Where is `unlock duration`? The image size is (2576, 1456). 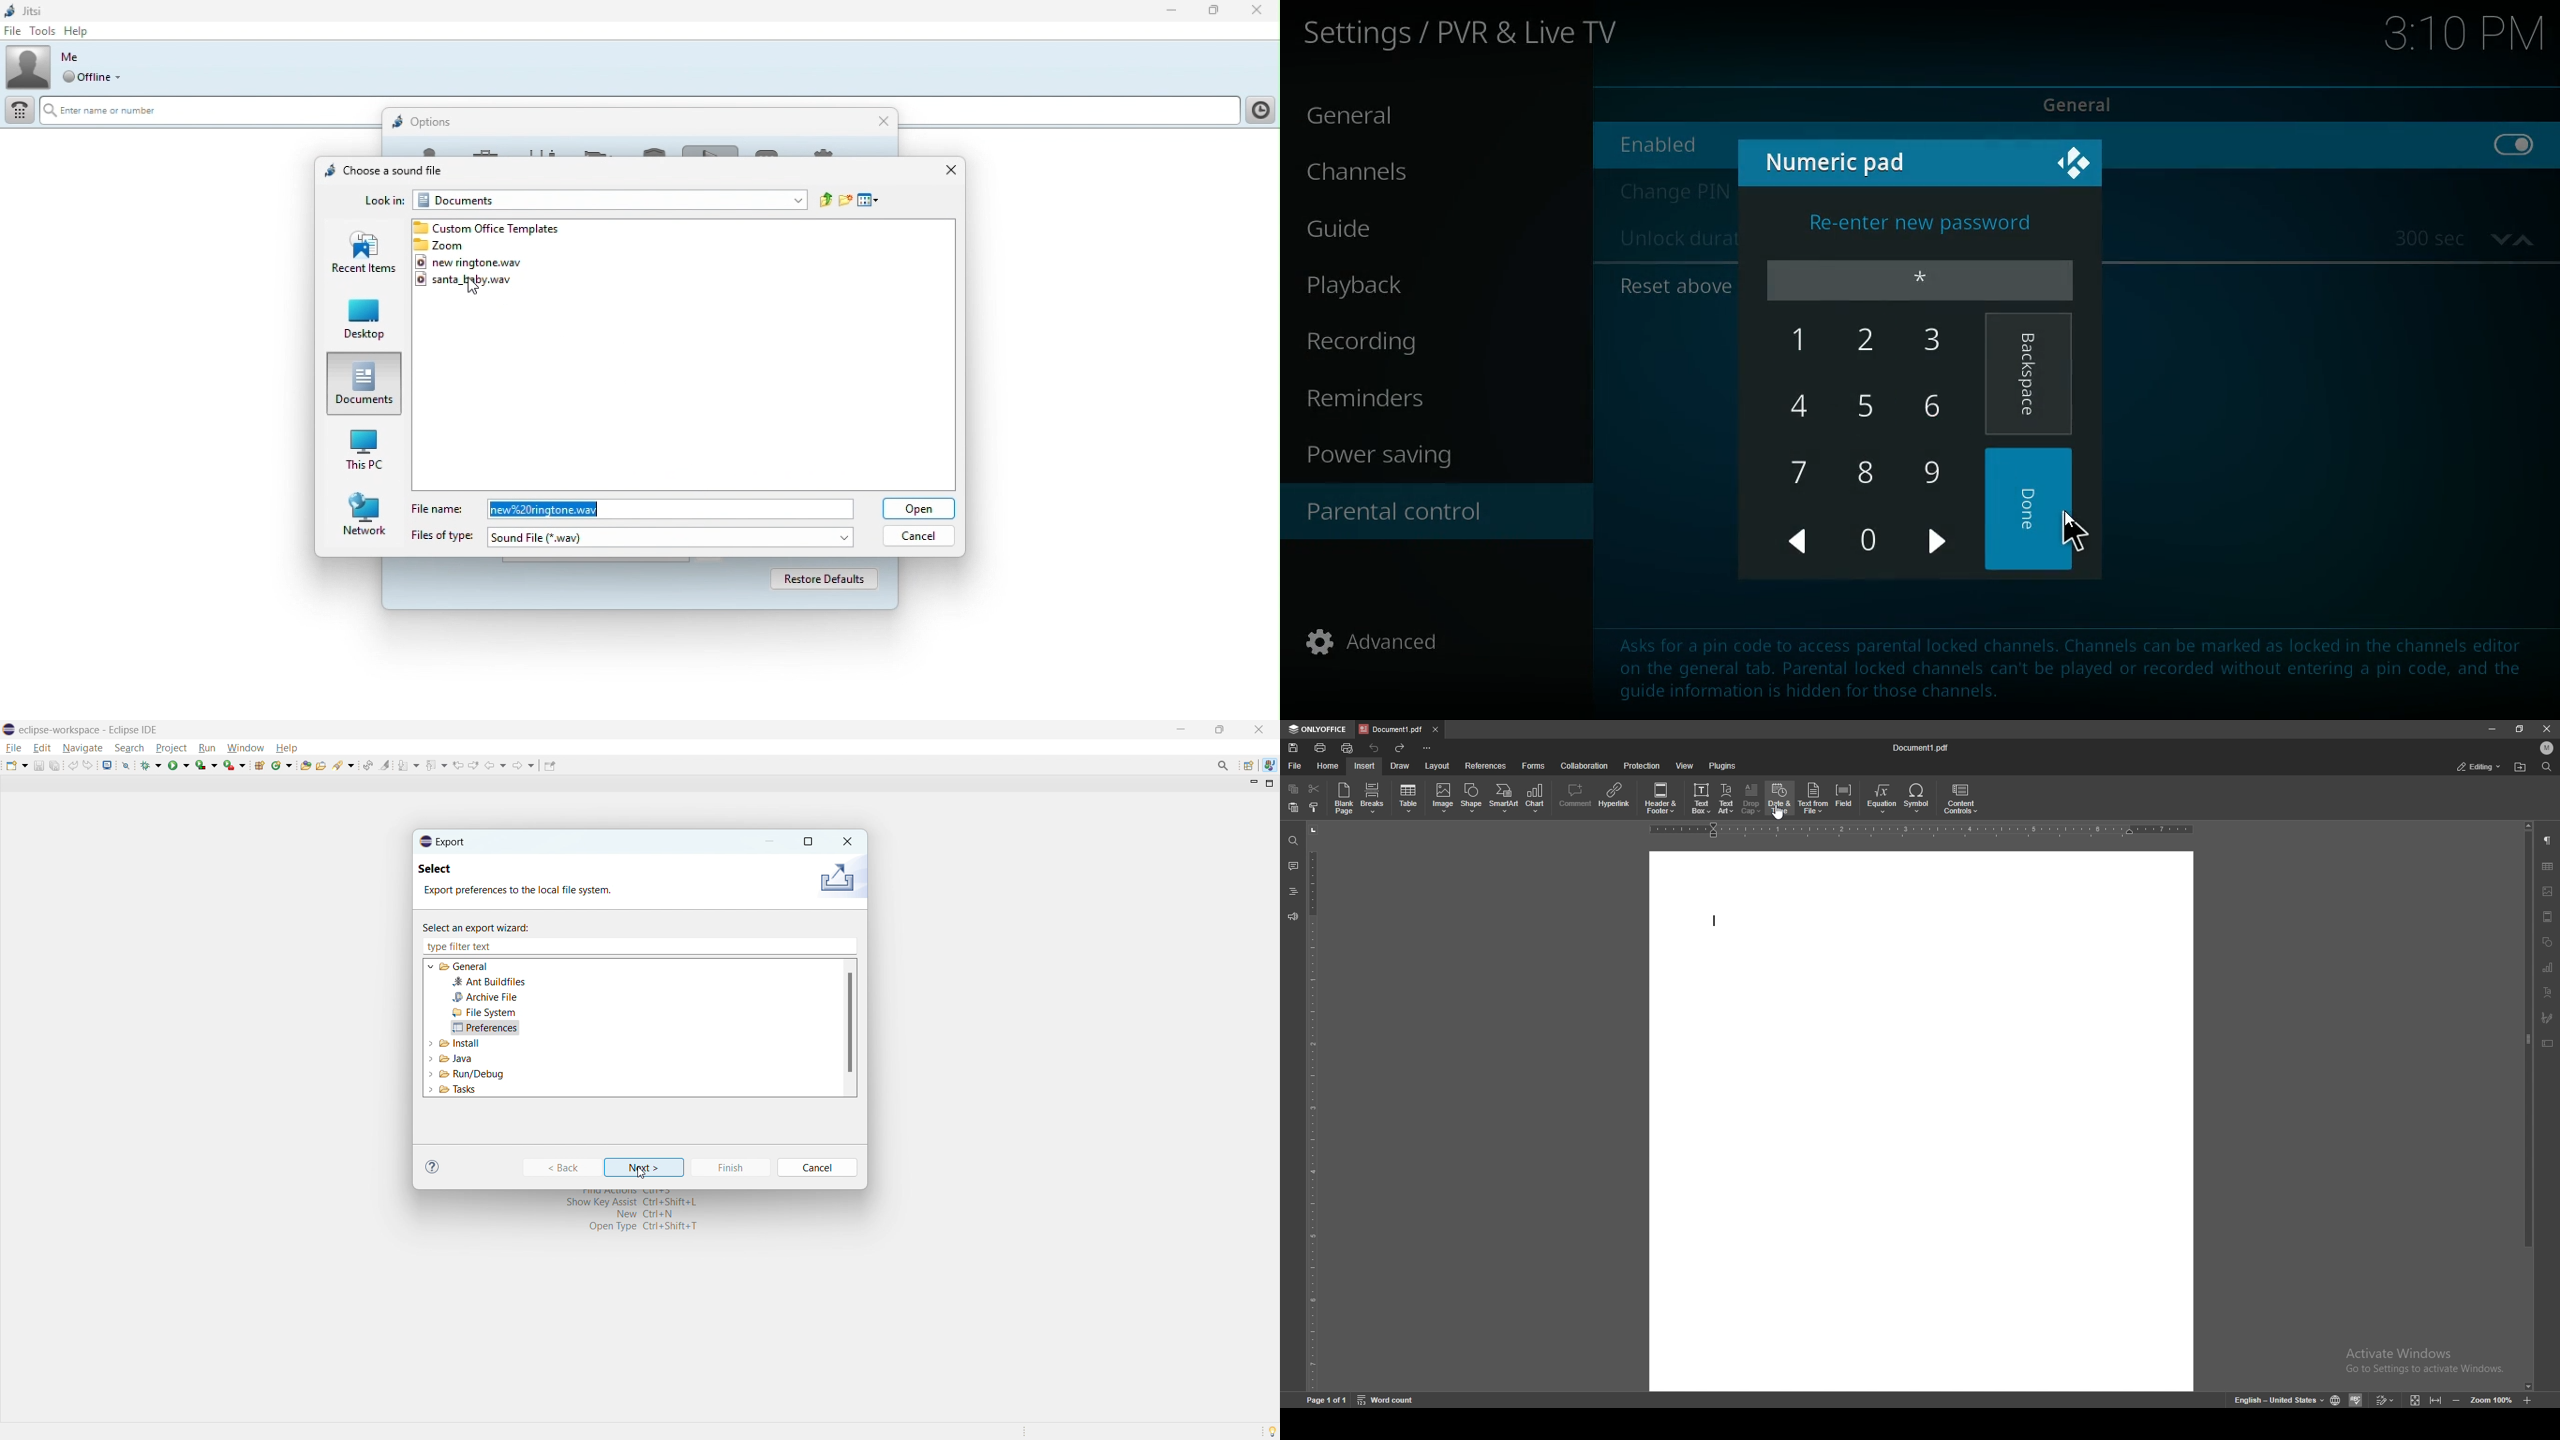 unlock duration is located at coordinates (1674, 241).